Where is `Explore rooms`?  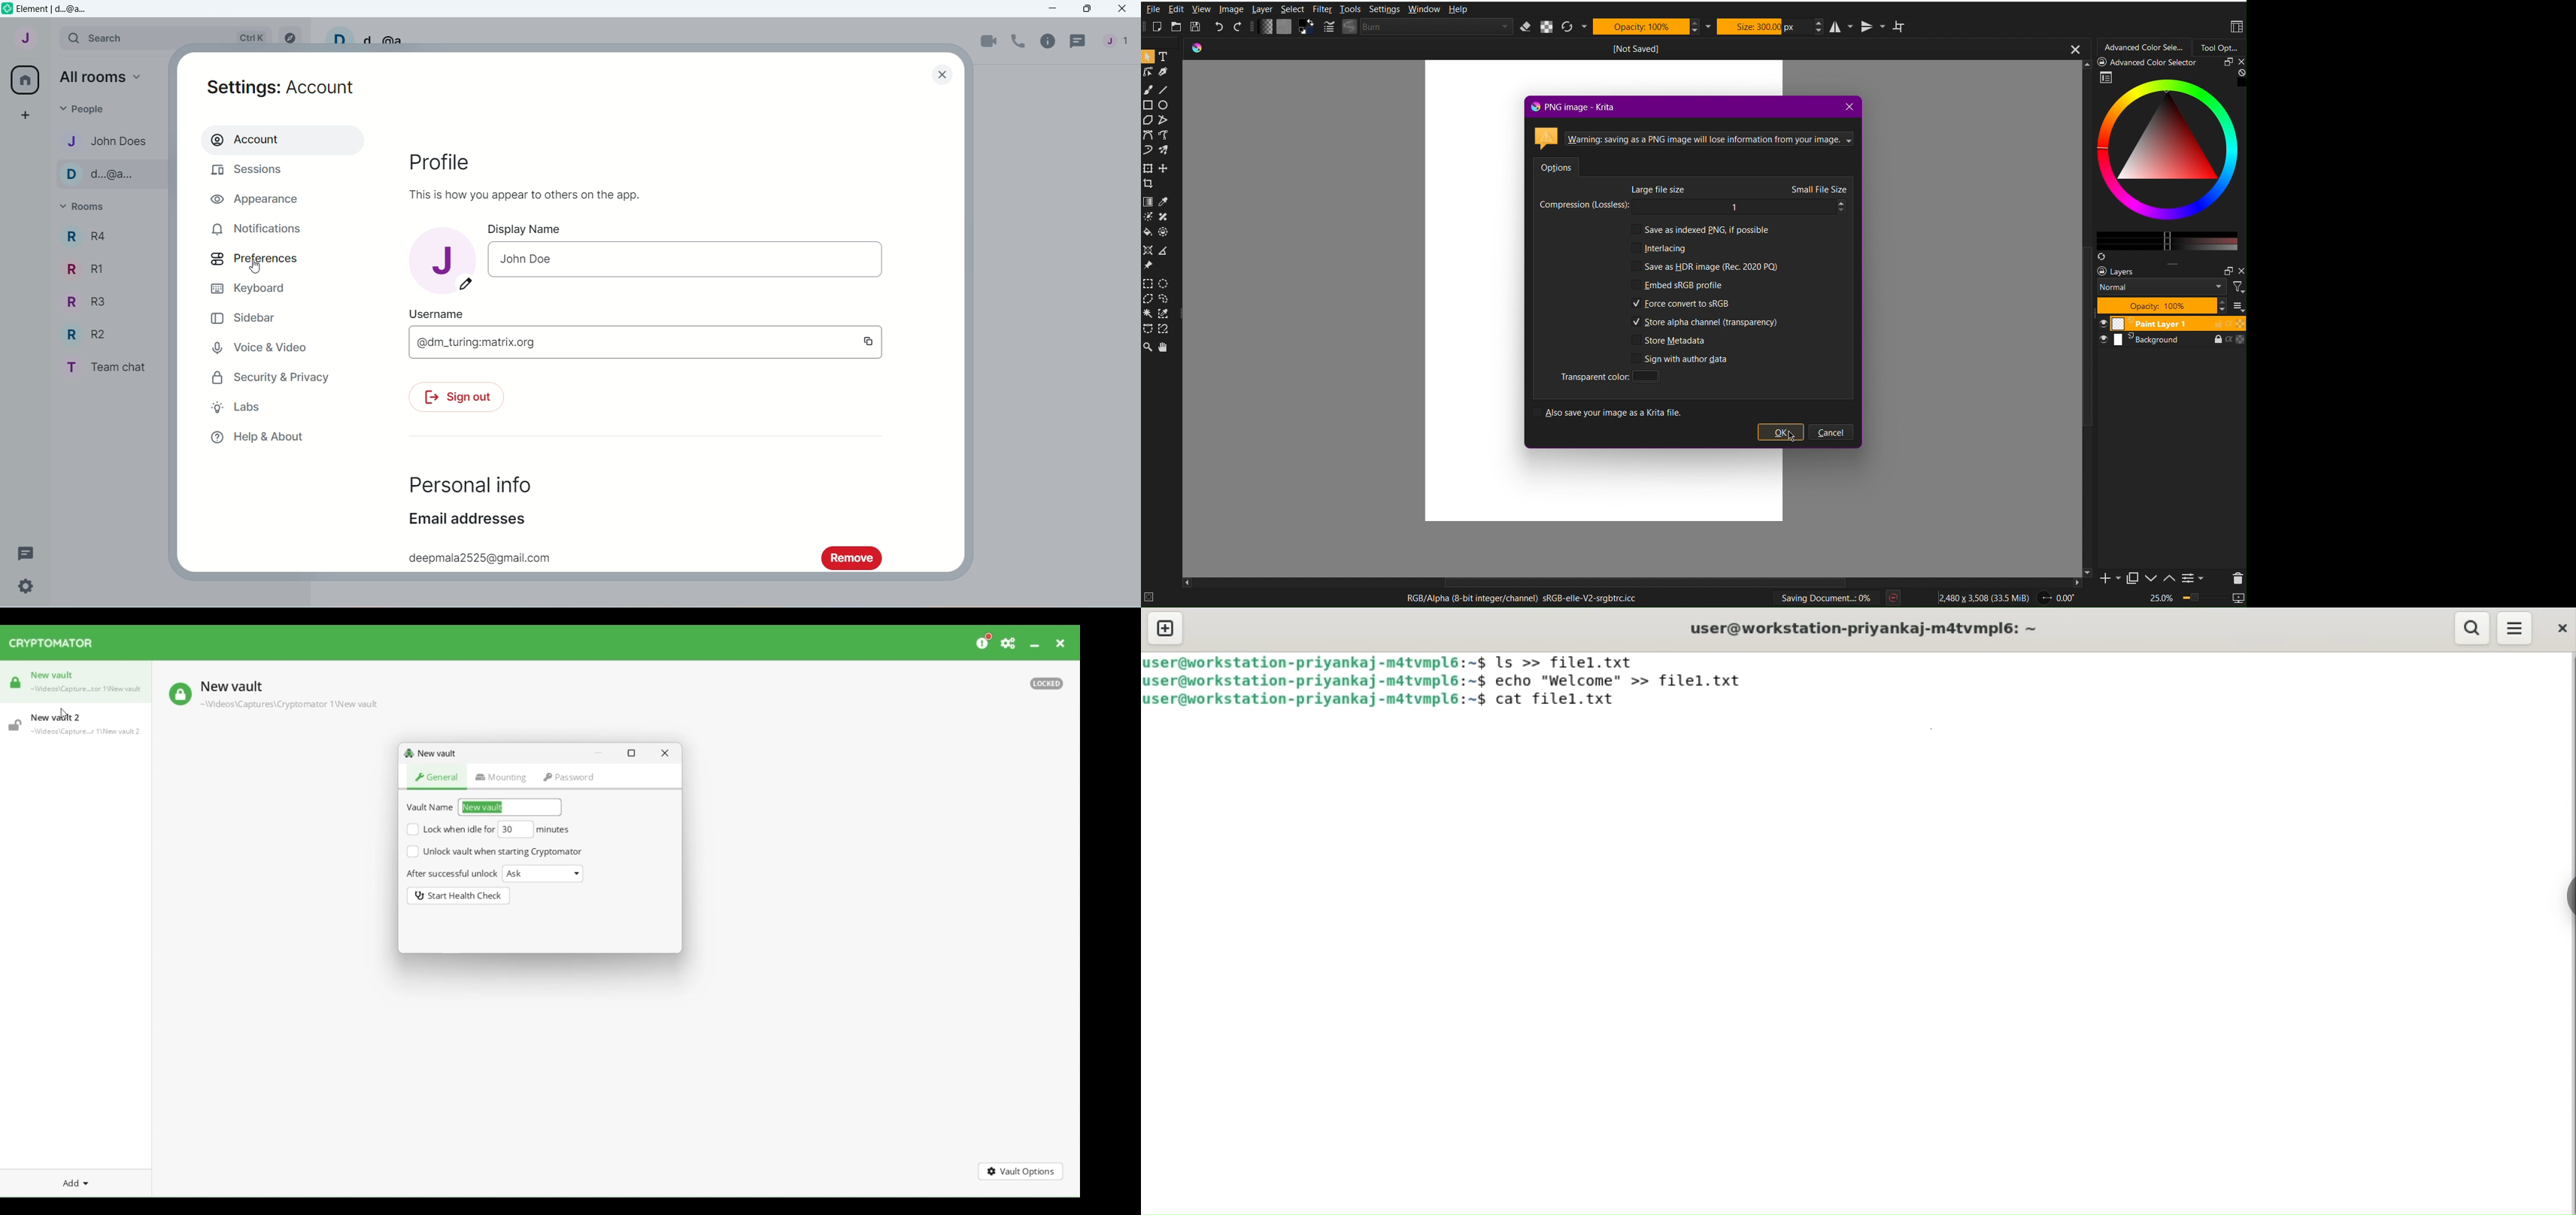
Explore rooms is located at coordinates (291, 39).